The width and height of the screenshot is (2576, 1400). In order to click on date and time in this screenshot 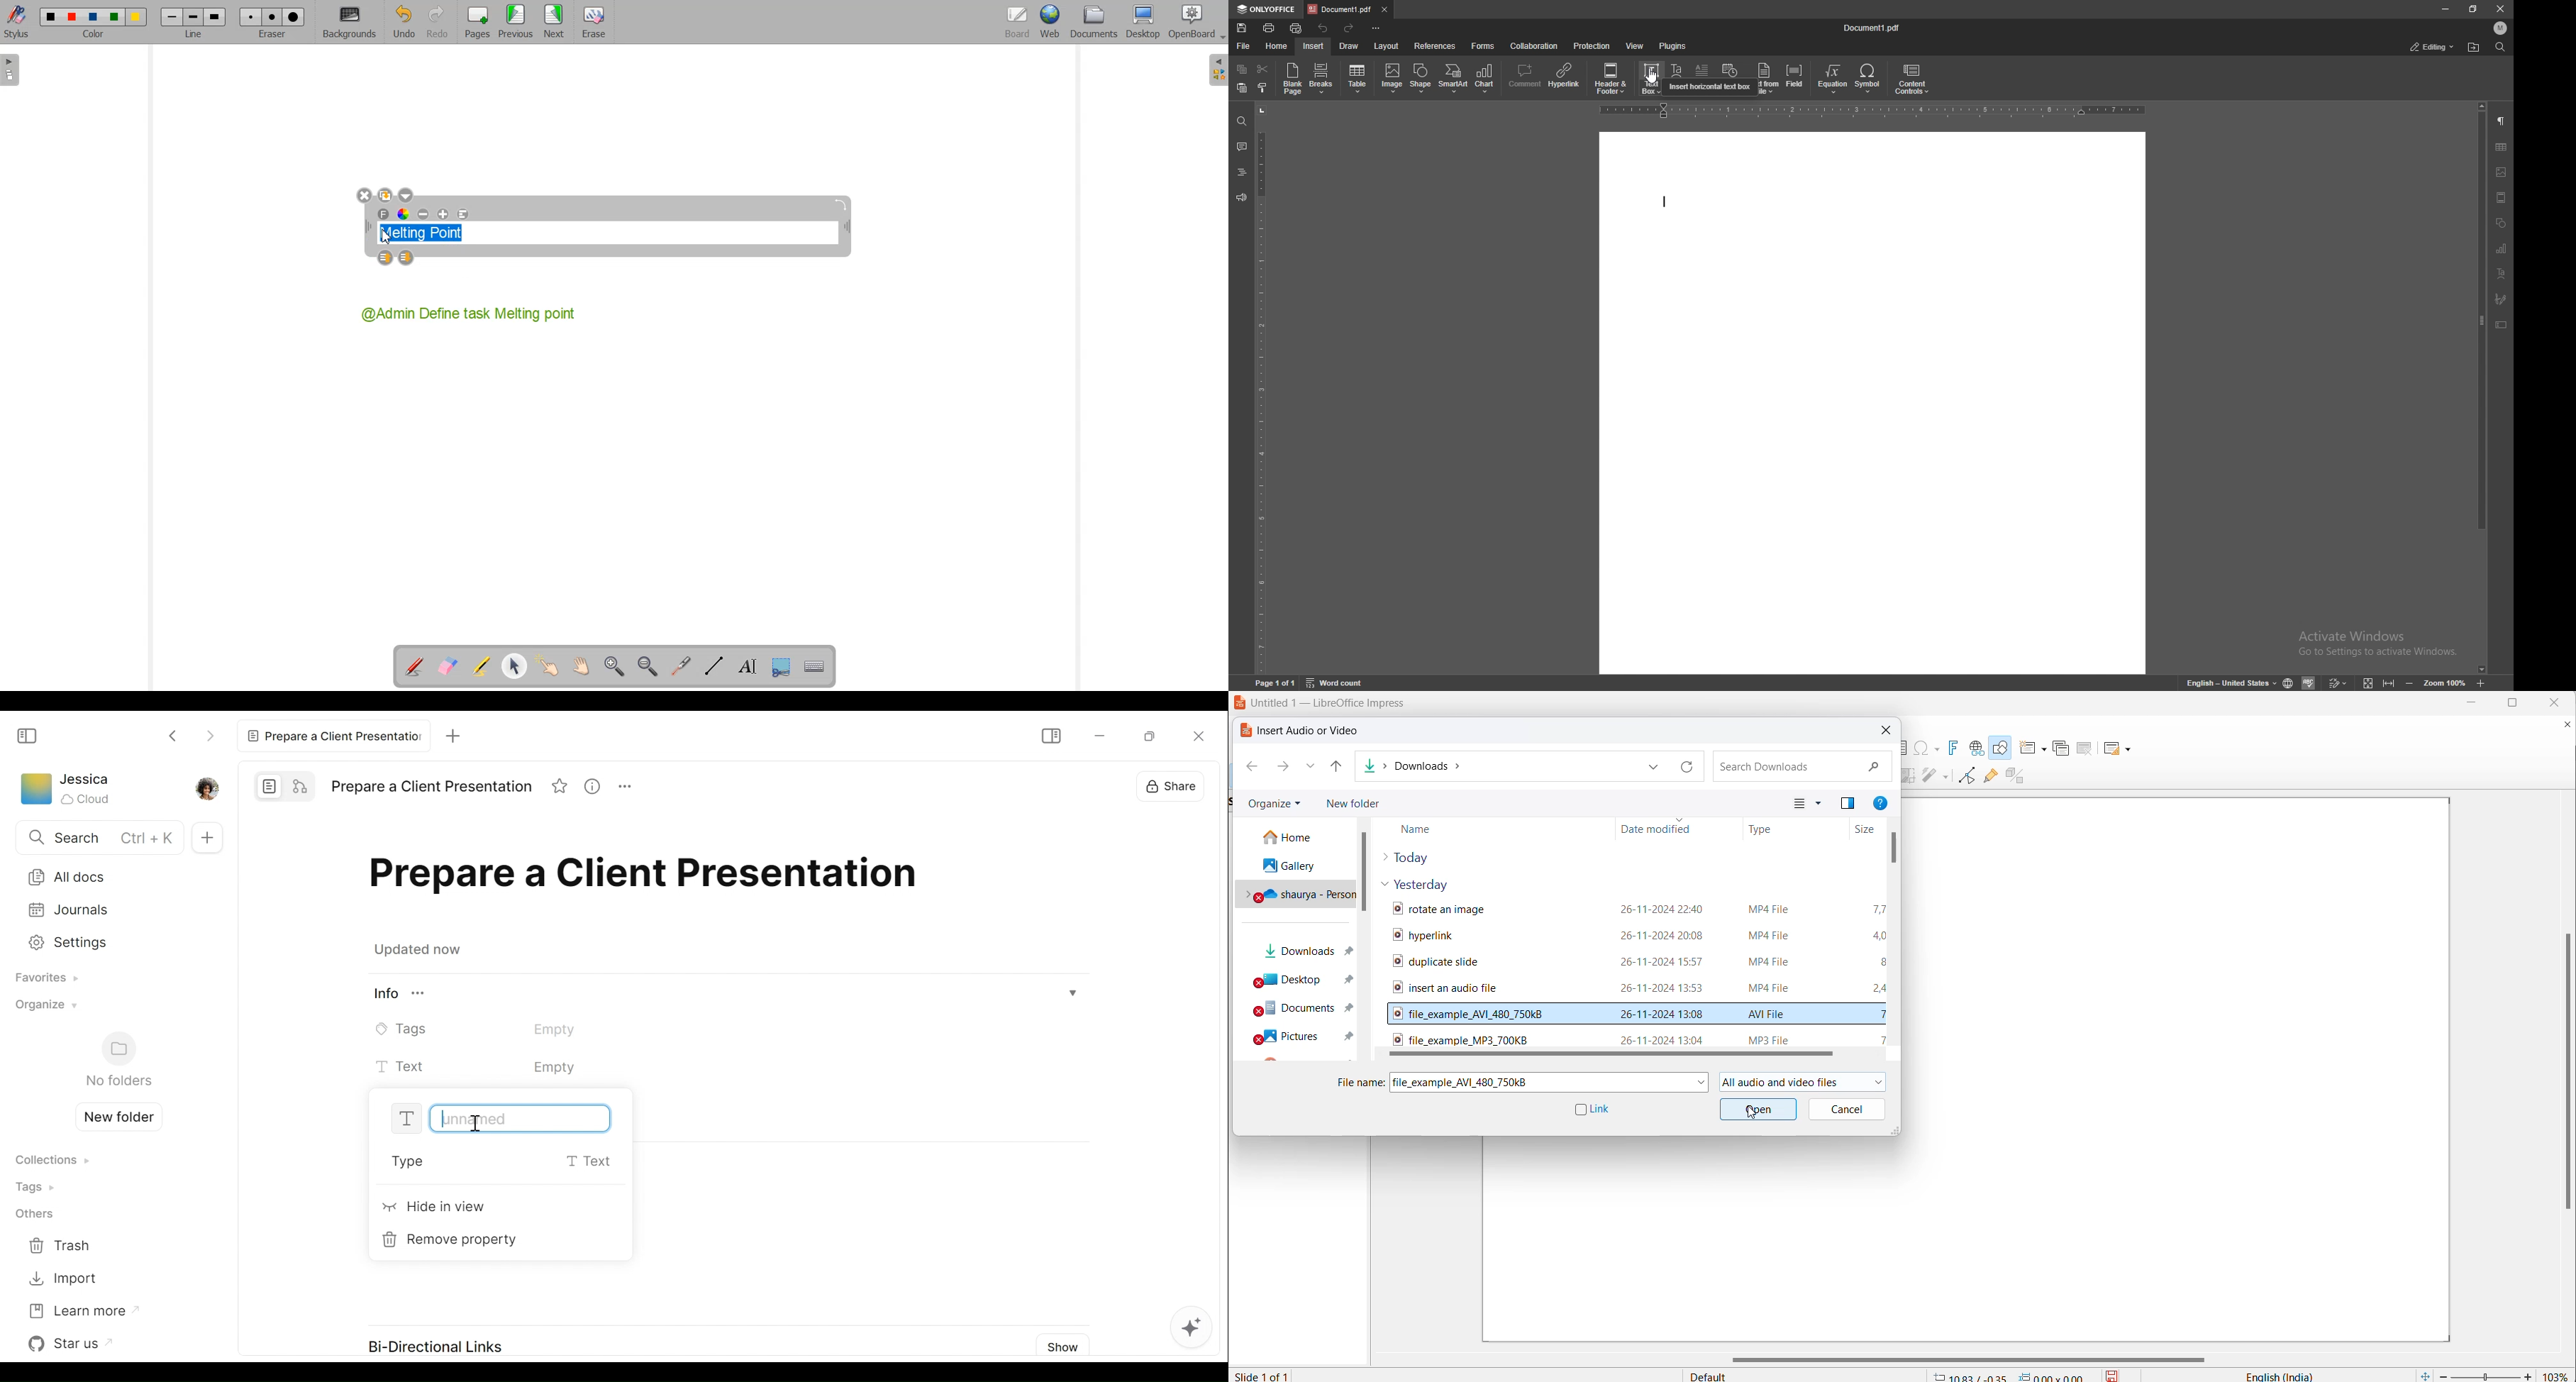, I will do `click(1730, 79)`.